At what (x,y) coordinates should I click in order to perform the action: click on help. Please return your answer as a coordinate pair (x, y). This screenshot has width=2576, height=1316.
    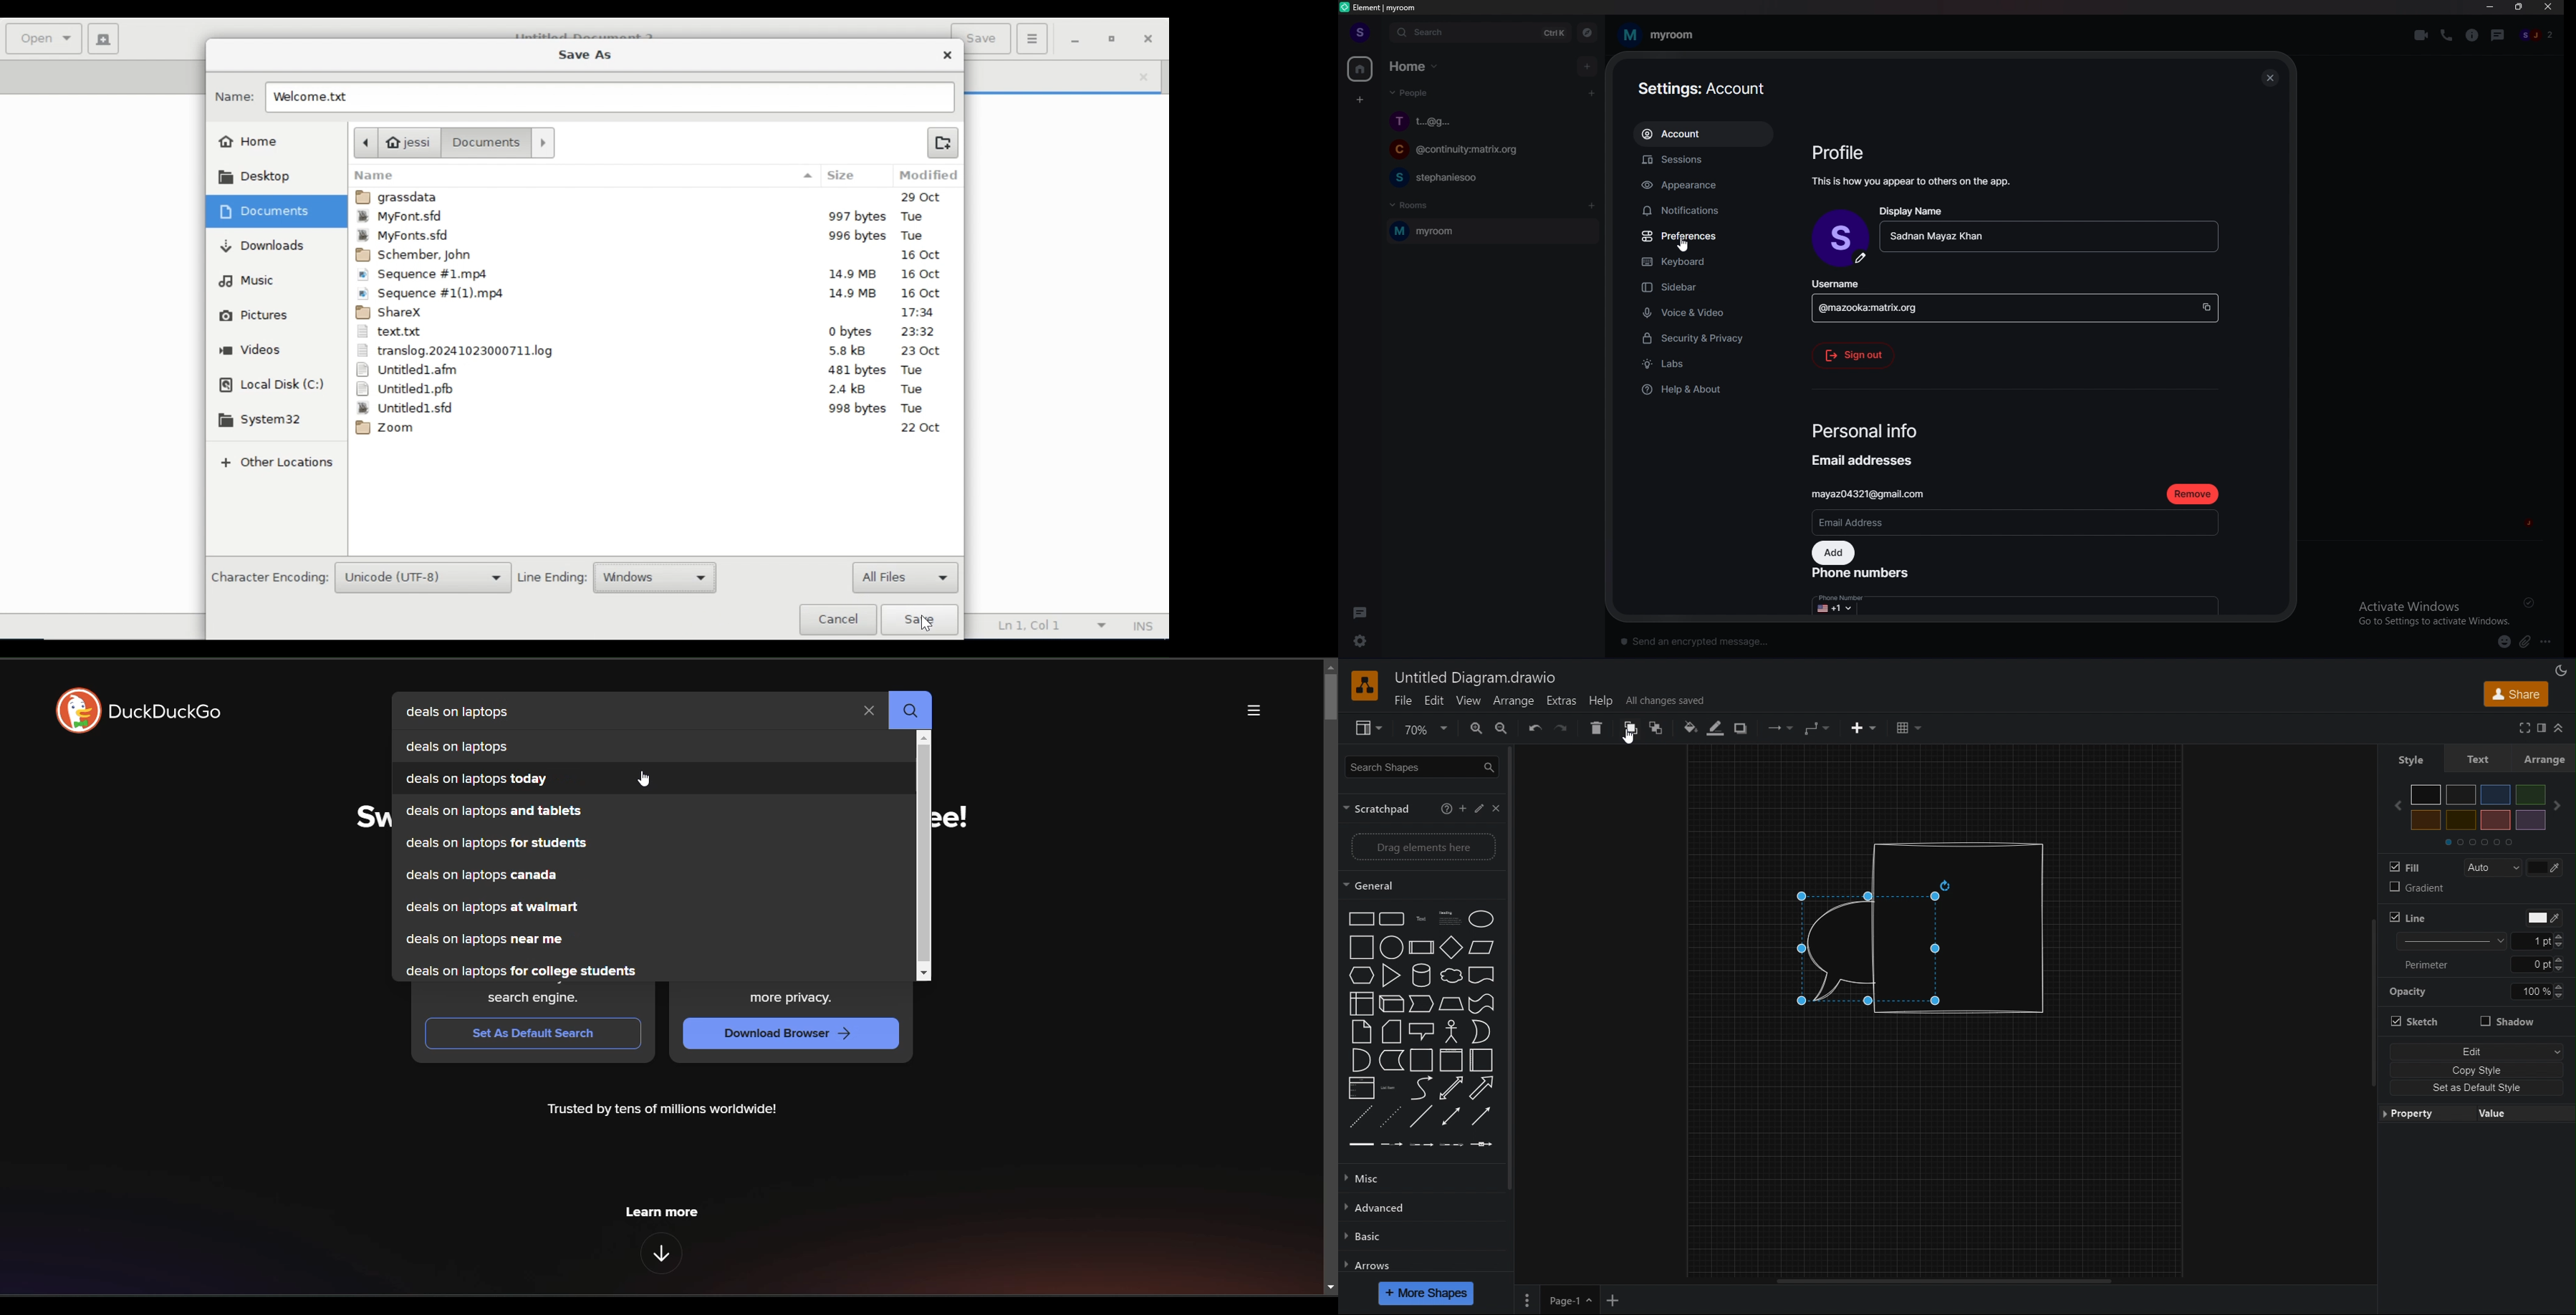
    Looking at the image, I should click on (1702, 389).